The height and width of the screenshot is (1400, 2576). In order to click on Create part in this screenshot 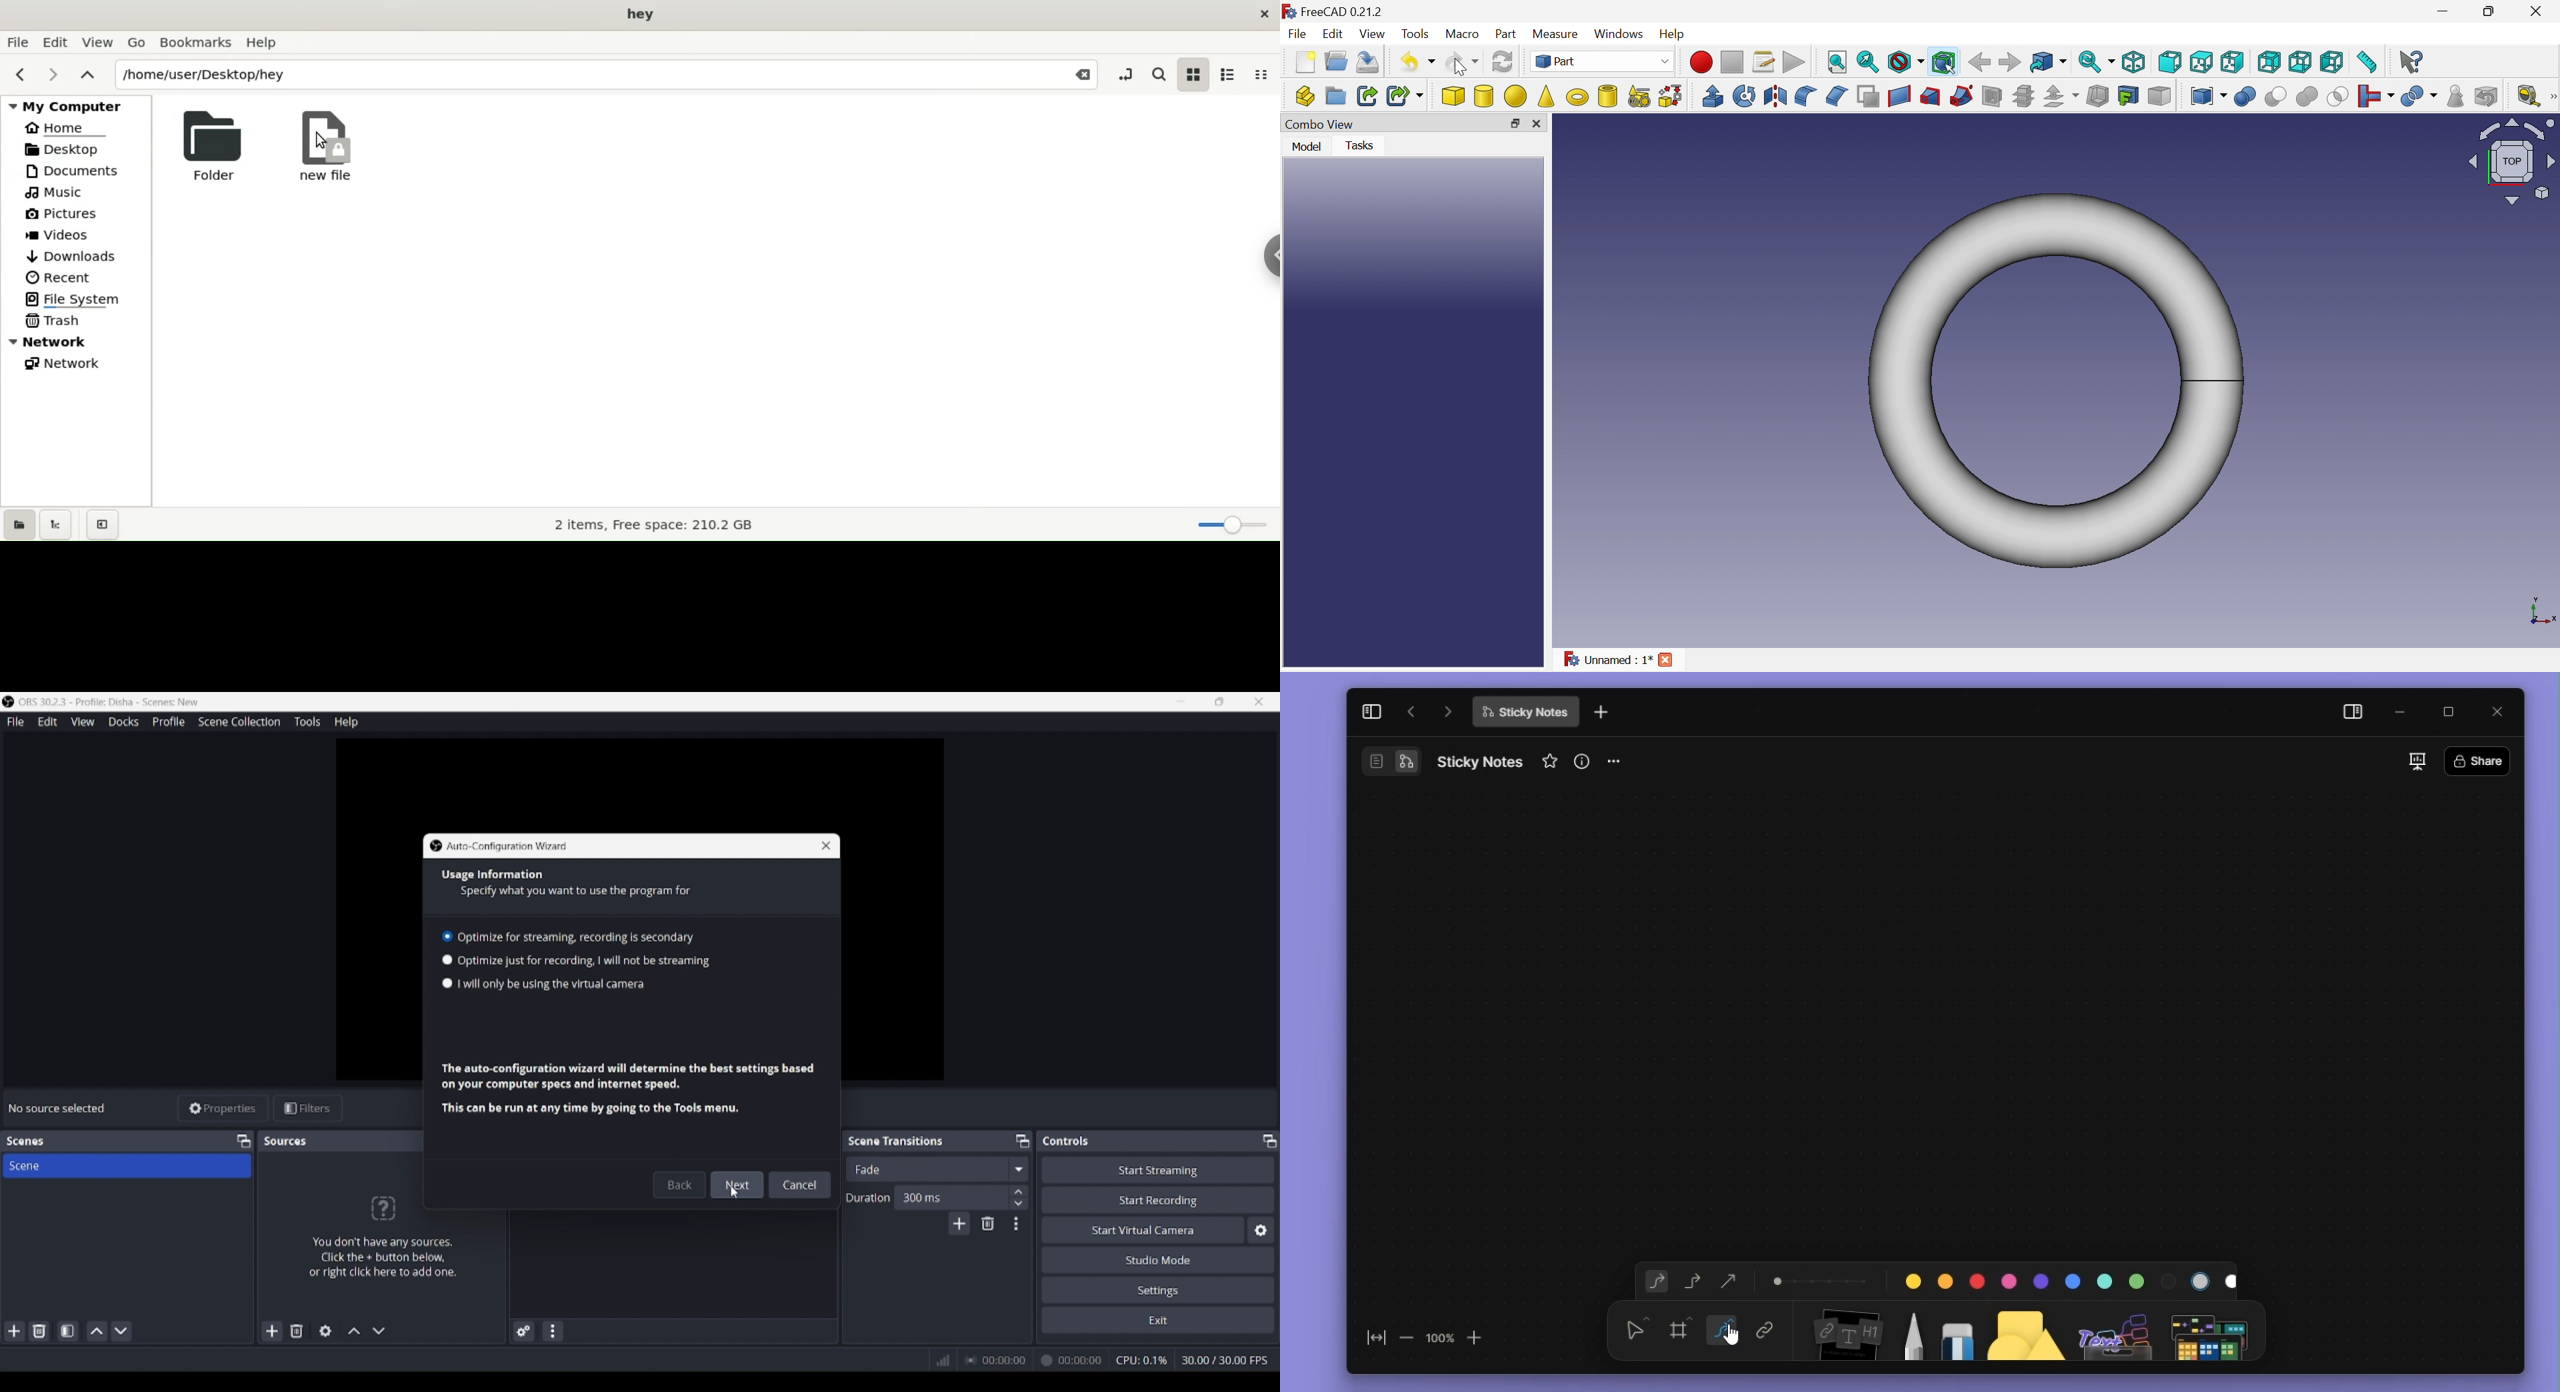, I will do `click(1305, 97)`.